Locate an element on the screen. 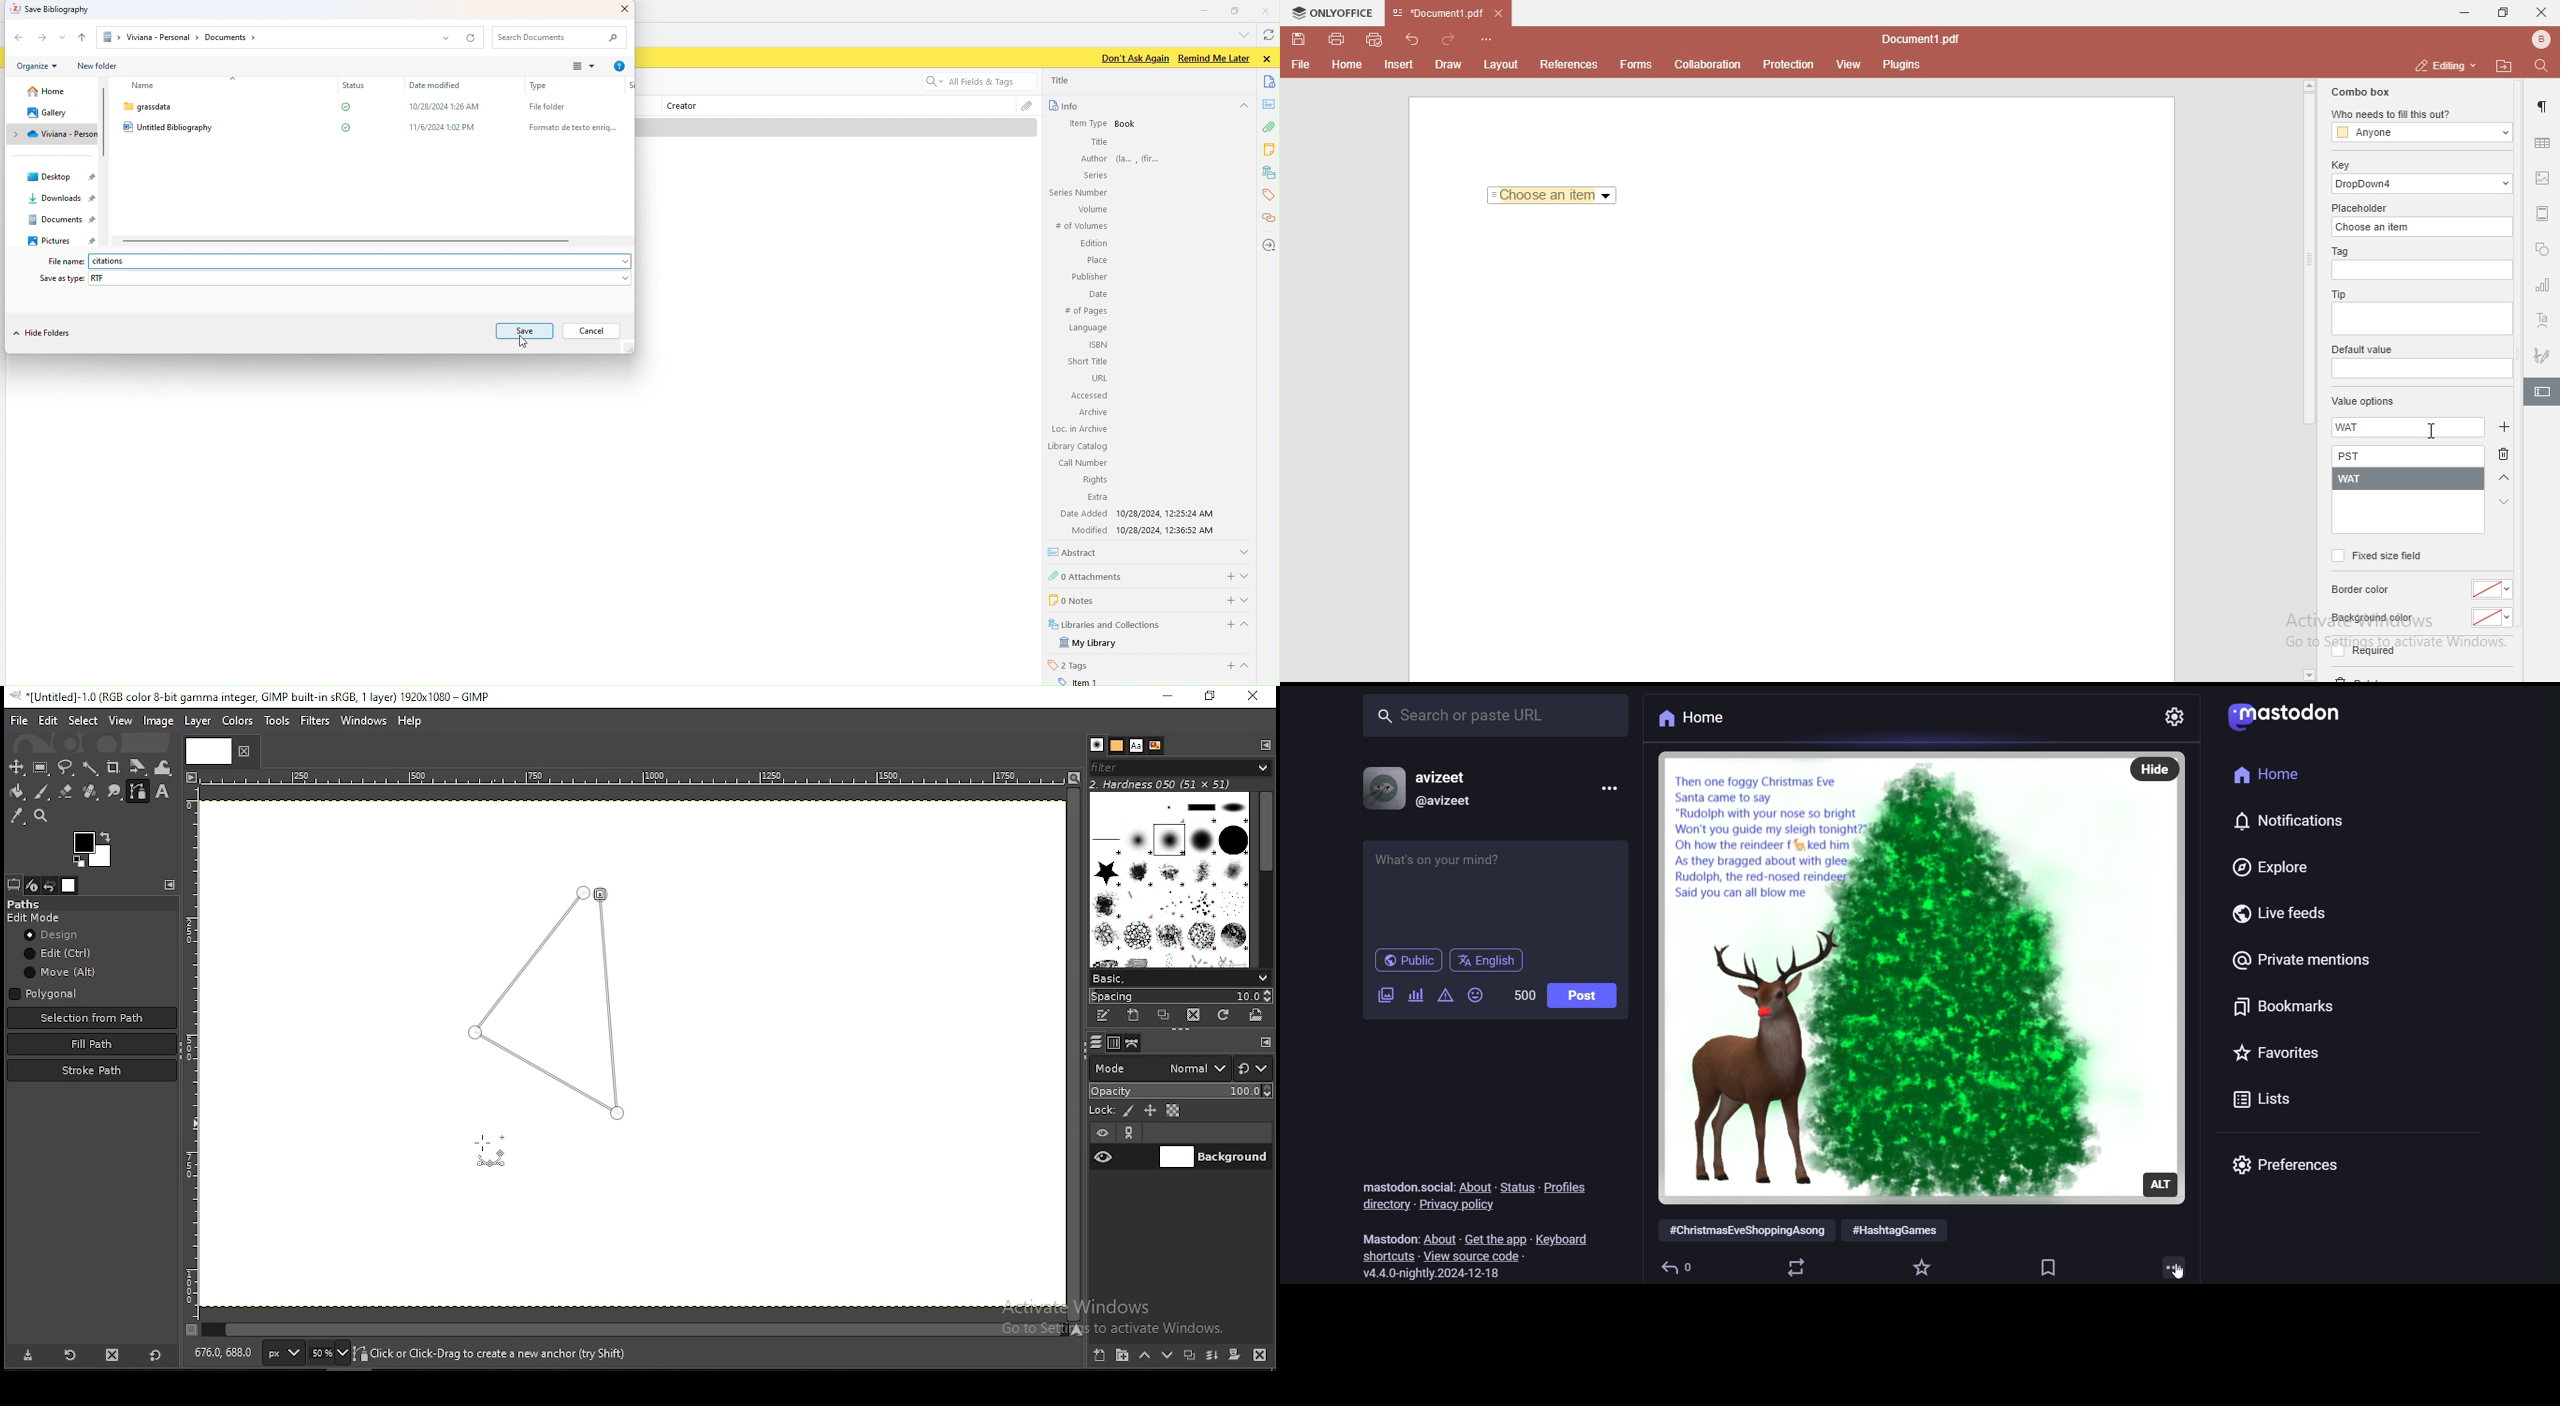  refresh  tool preset is located at coordinates (69, 1357).